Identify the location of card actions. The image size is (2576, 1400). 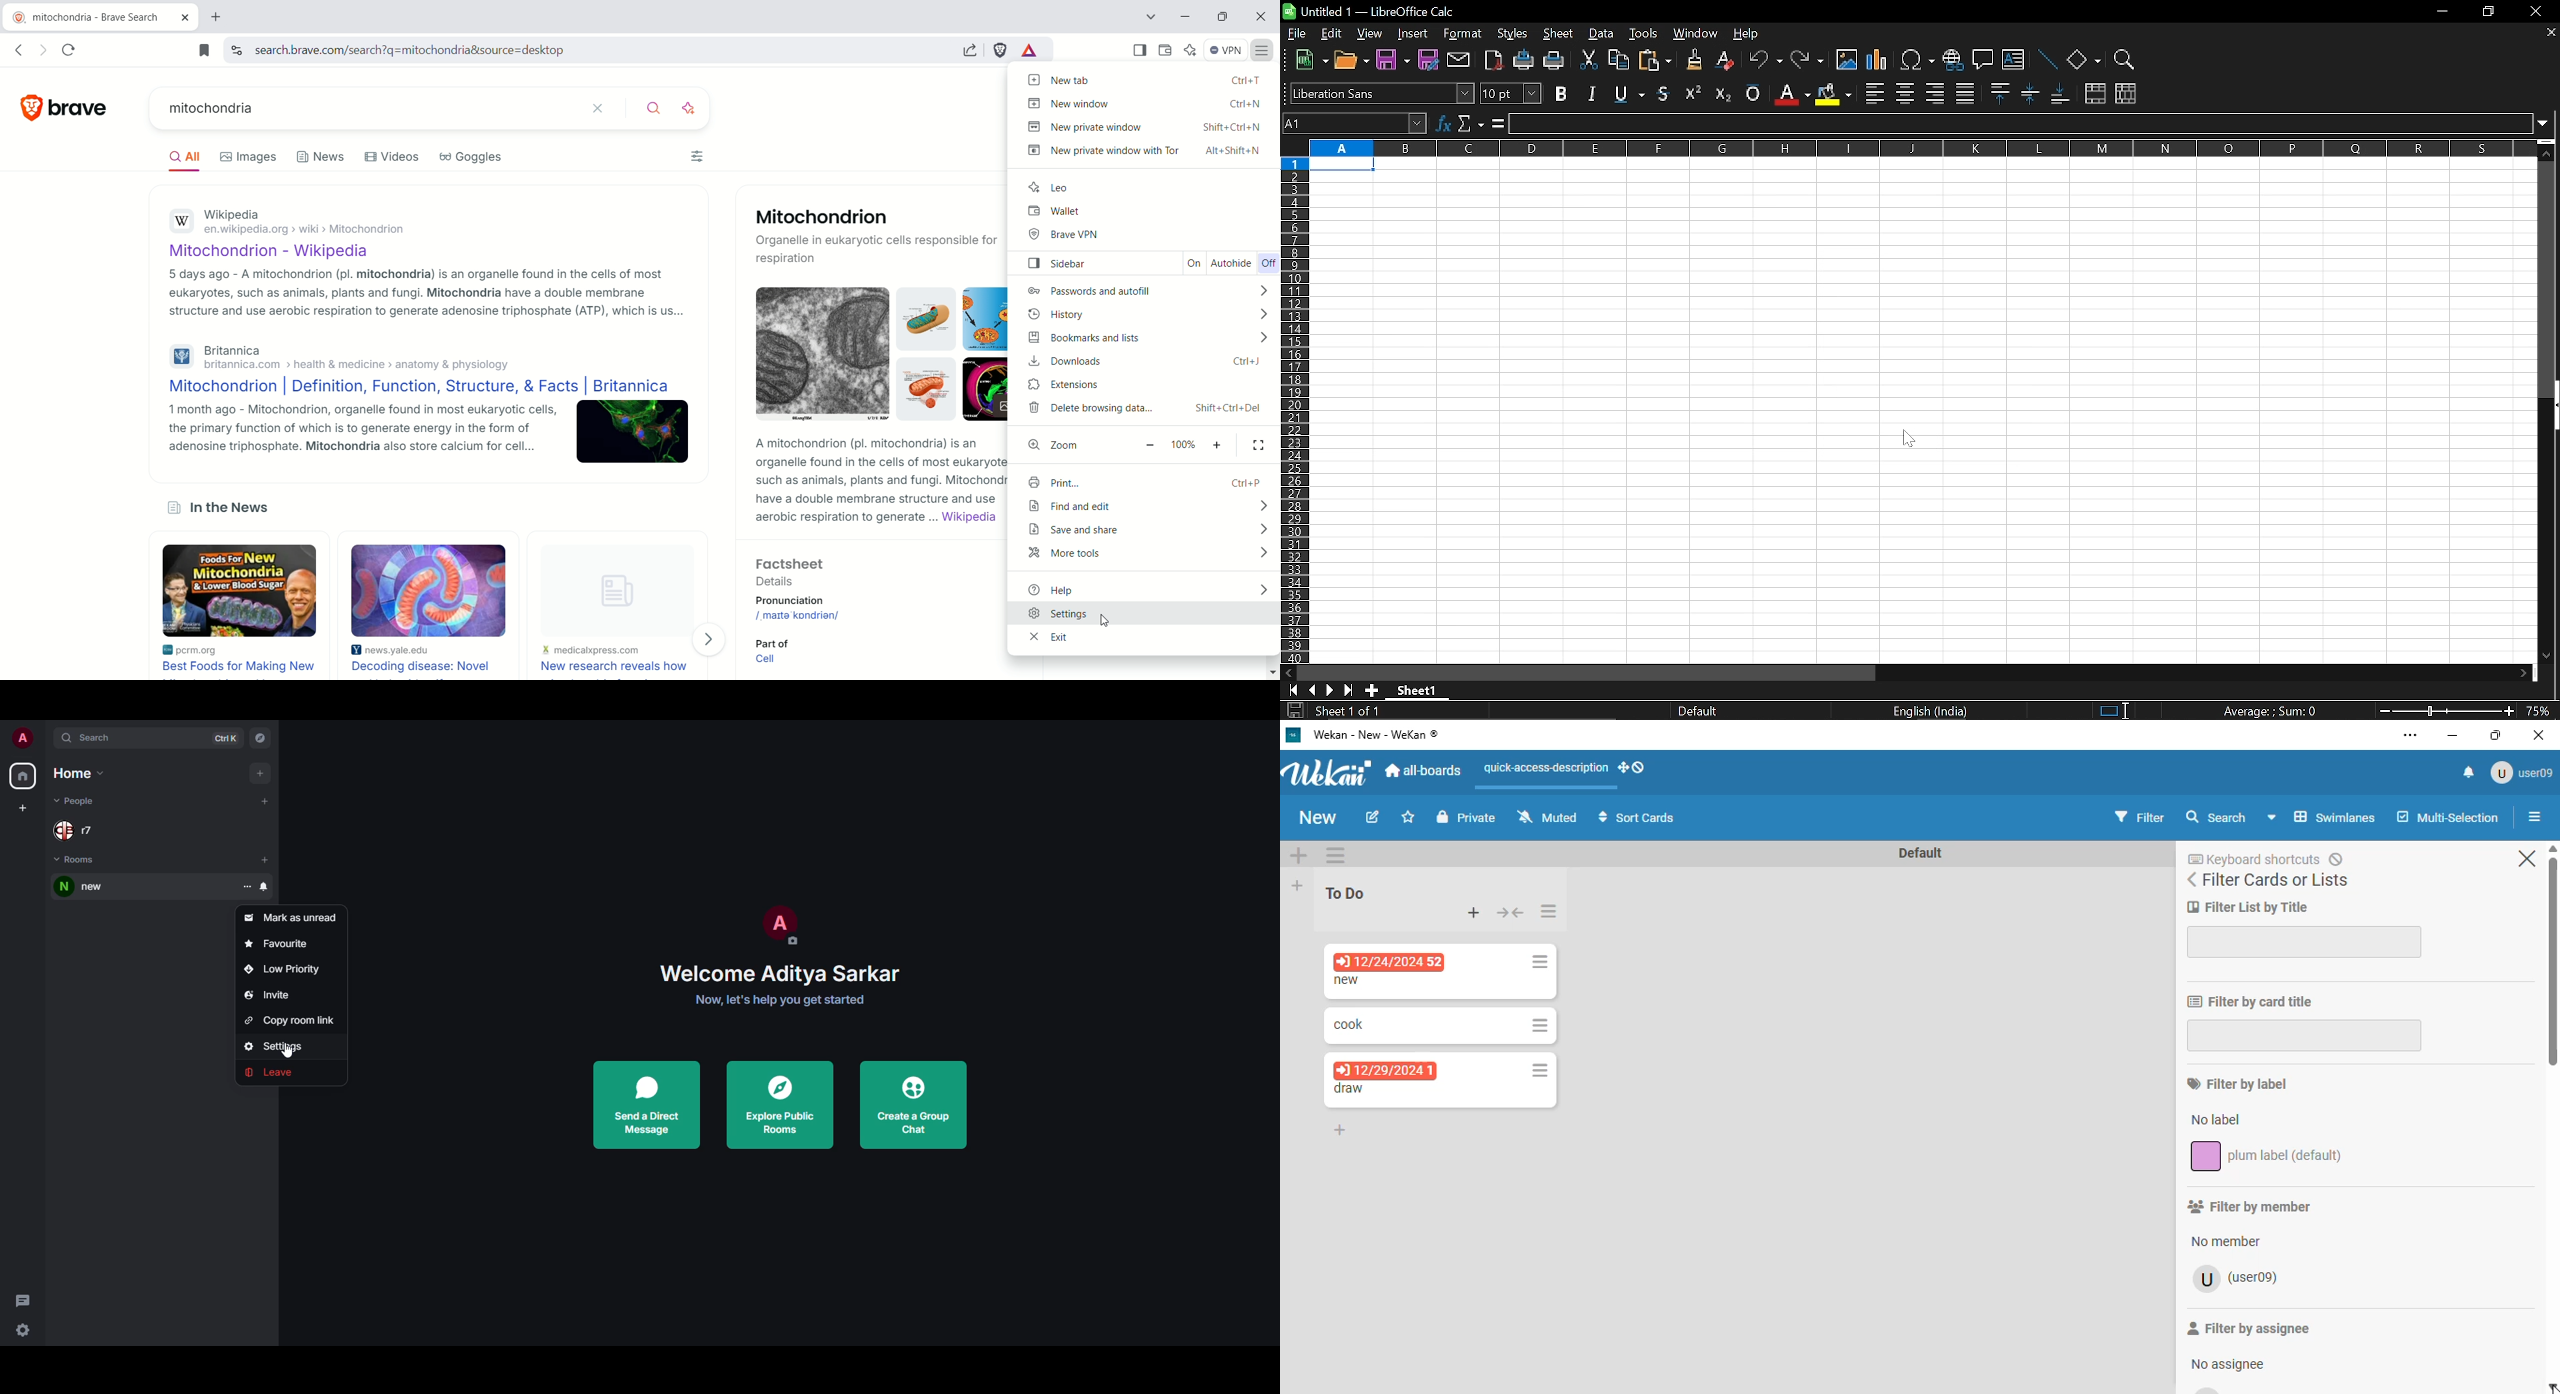
(1540, 963).